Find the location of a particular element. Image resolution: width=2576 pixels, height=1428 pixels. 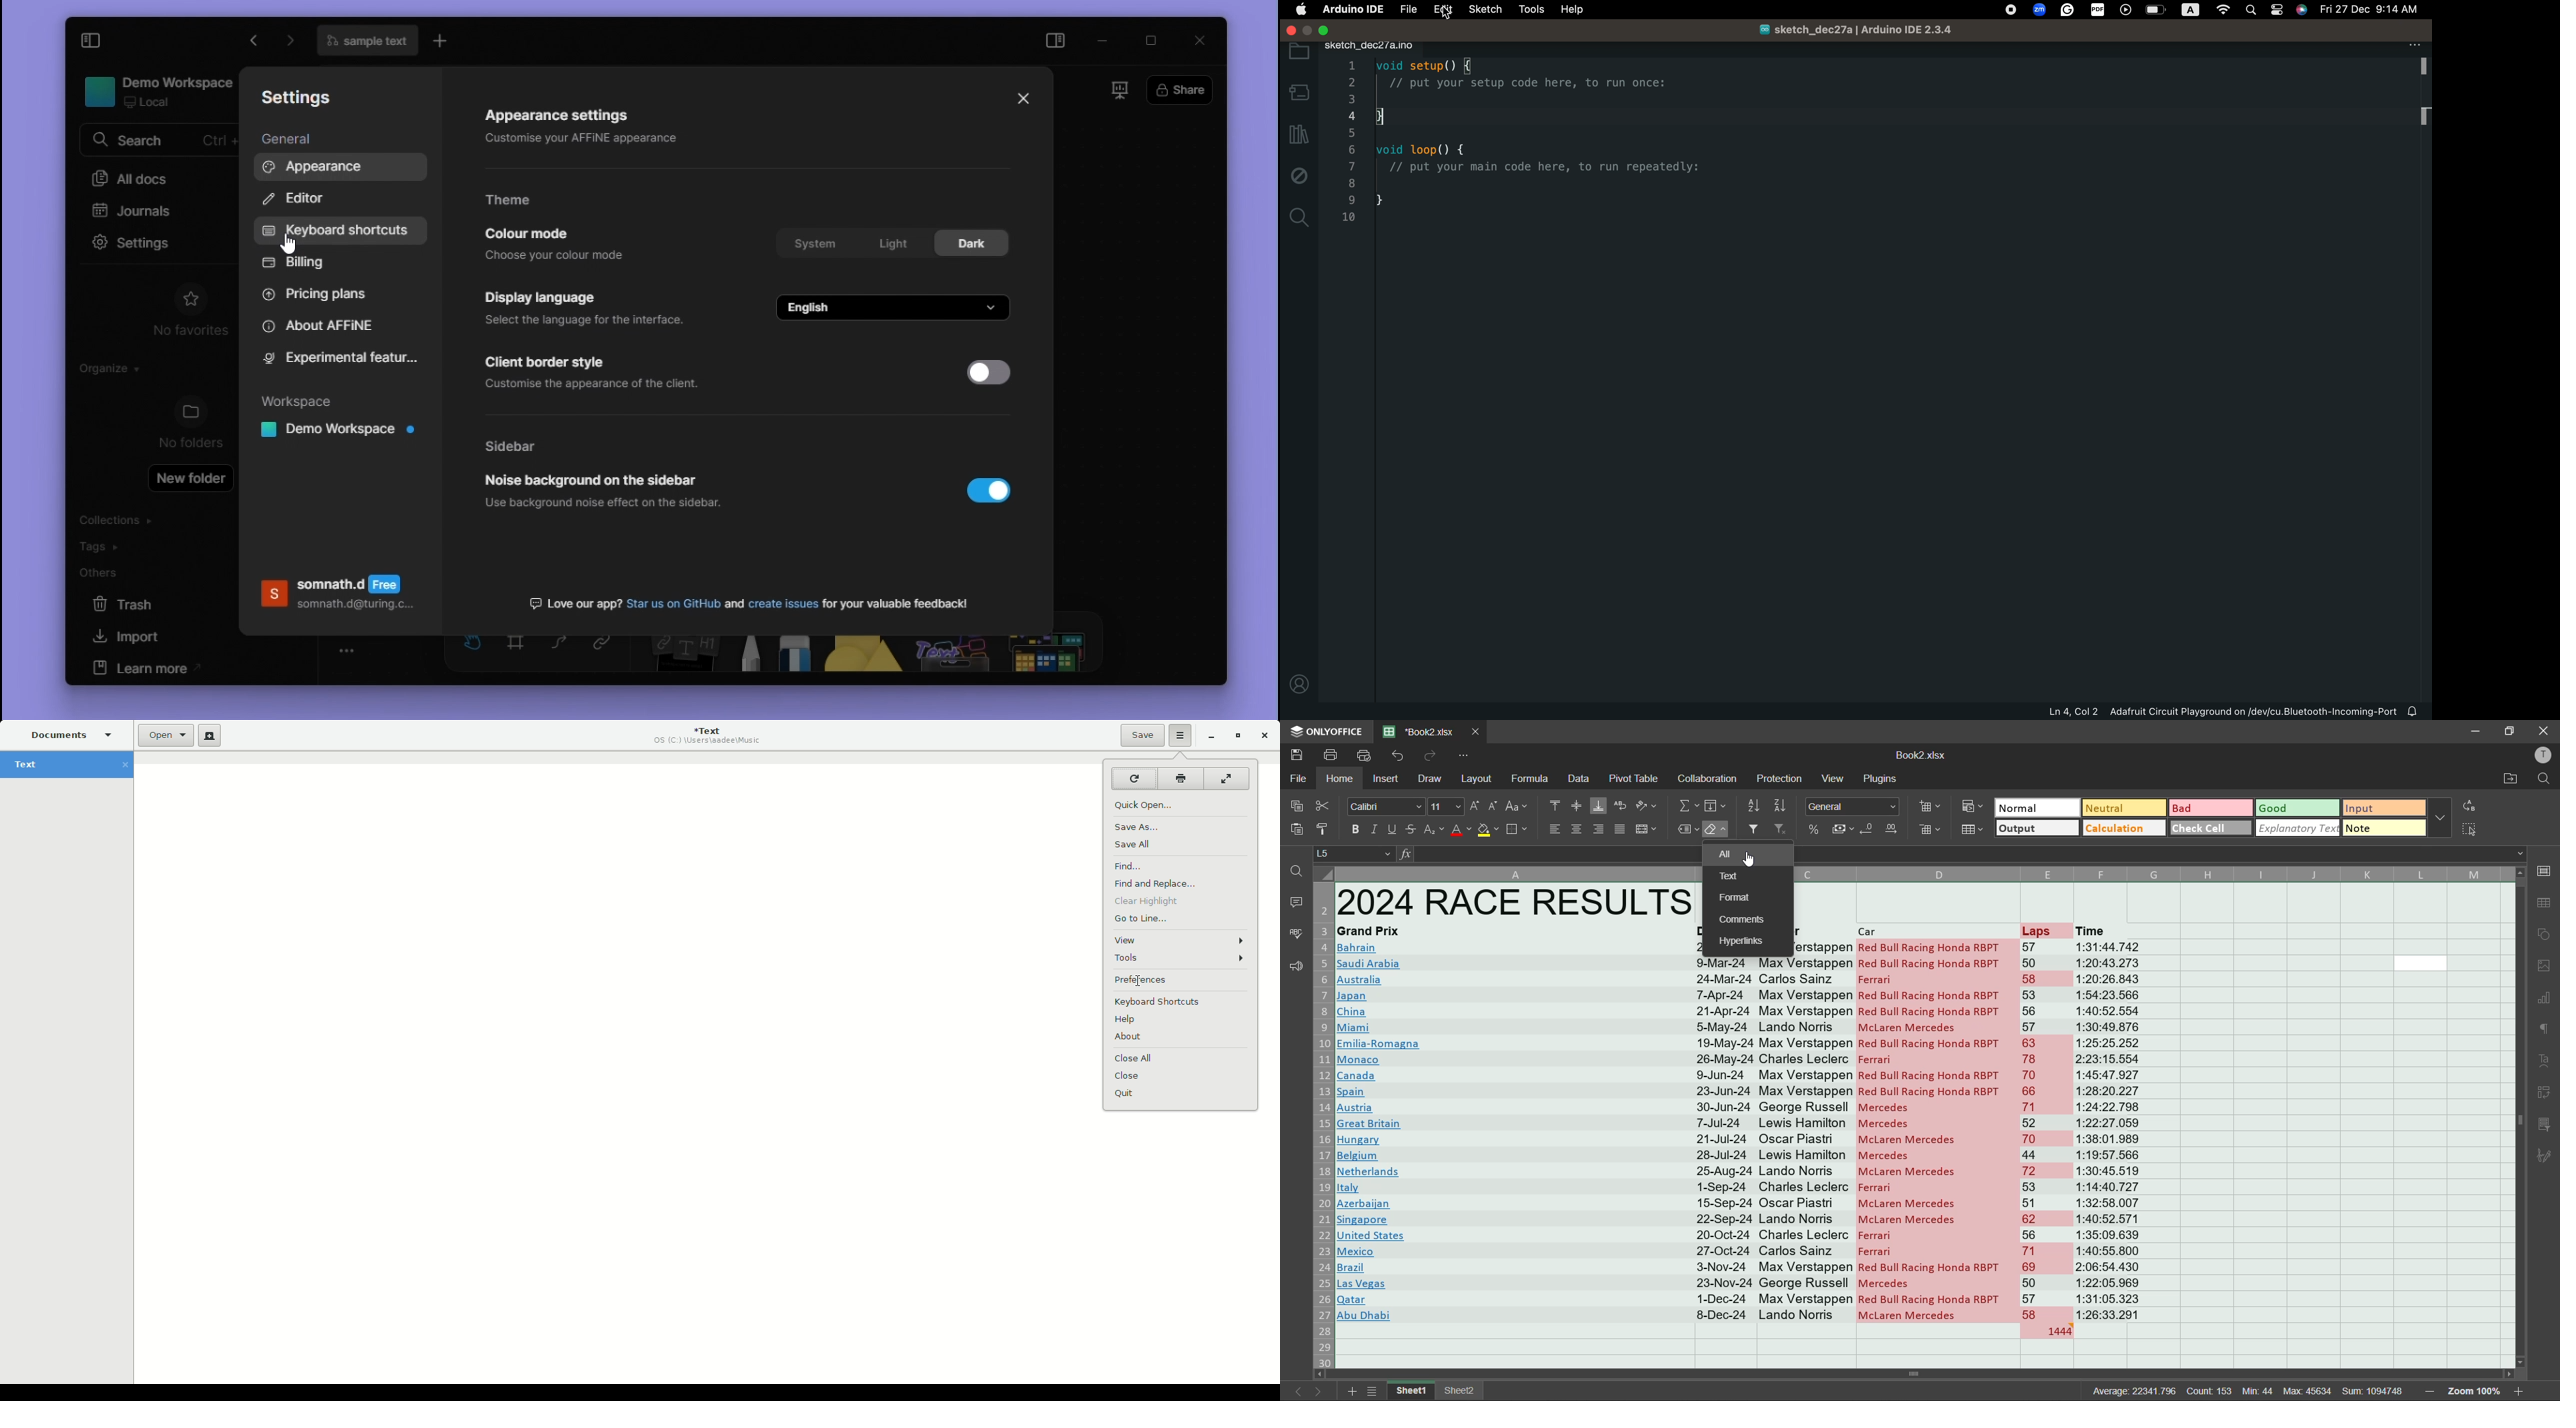

minimize is located at coordinates (2476, 731).